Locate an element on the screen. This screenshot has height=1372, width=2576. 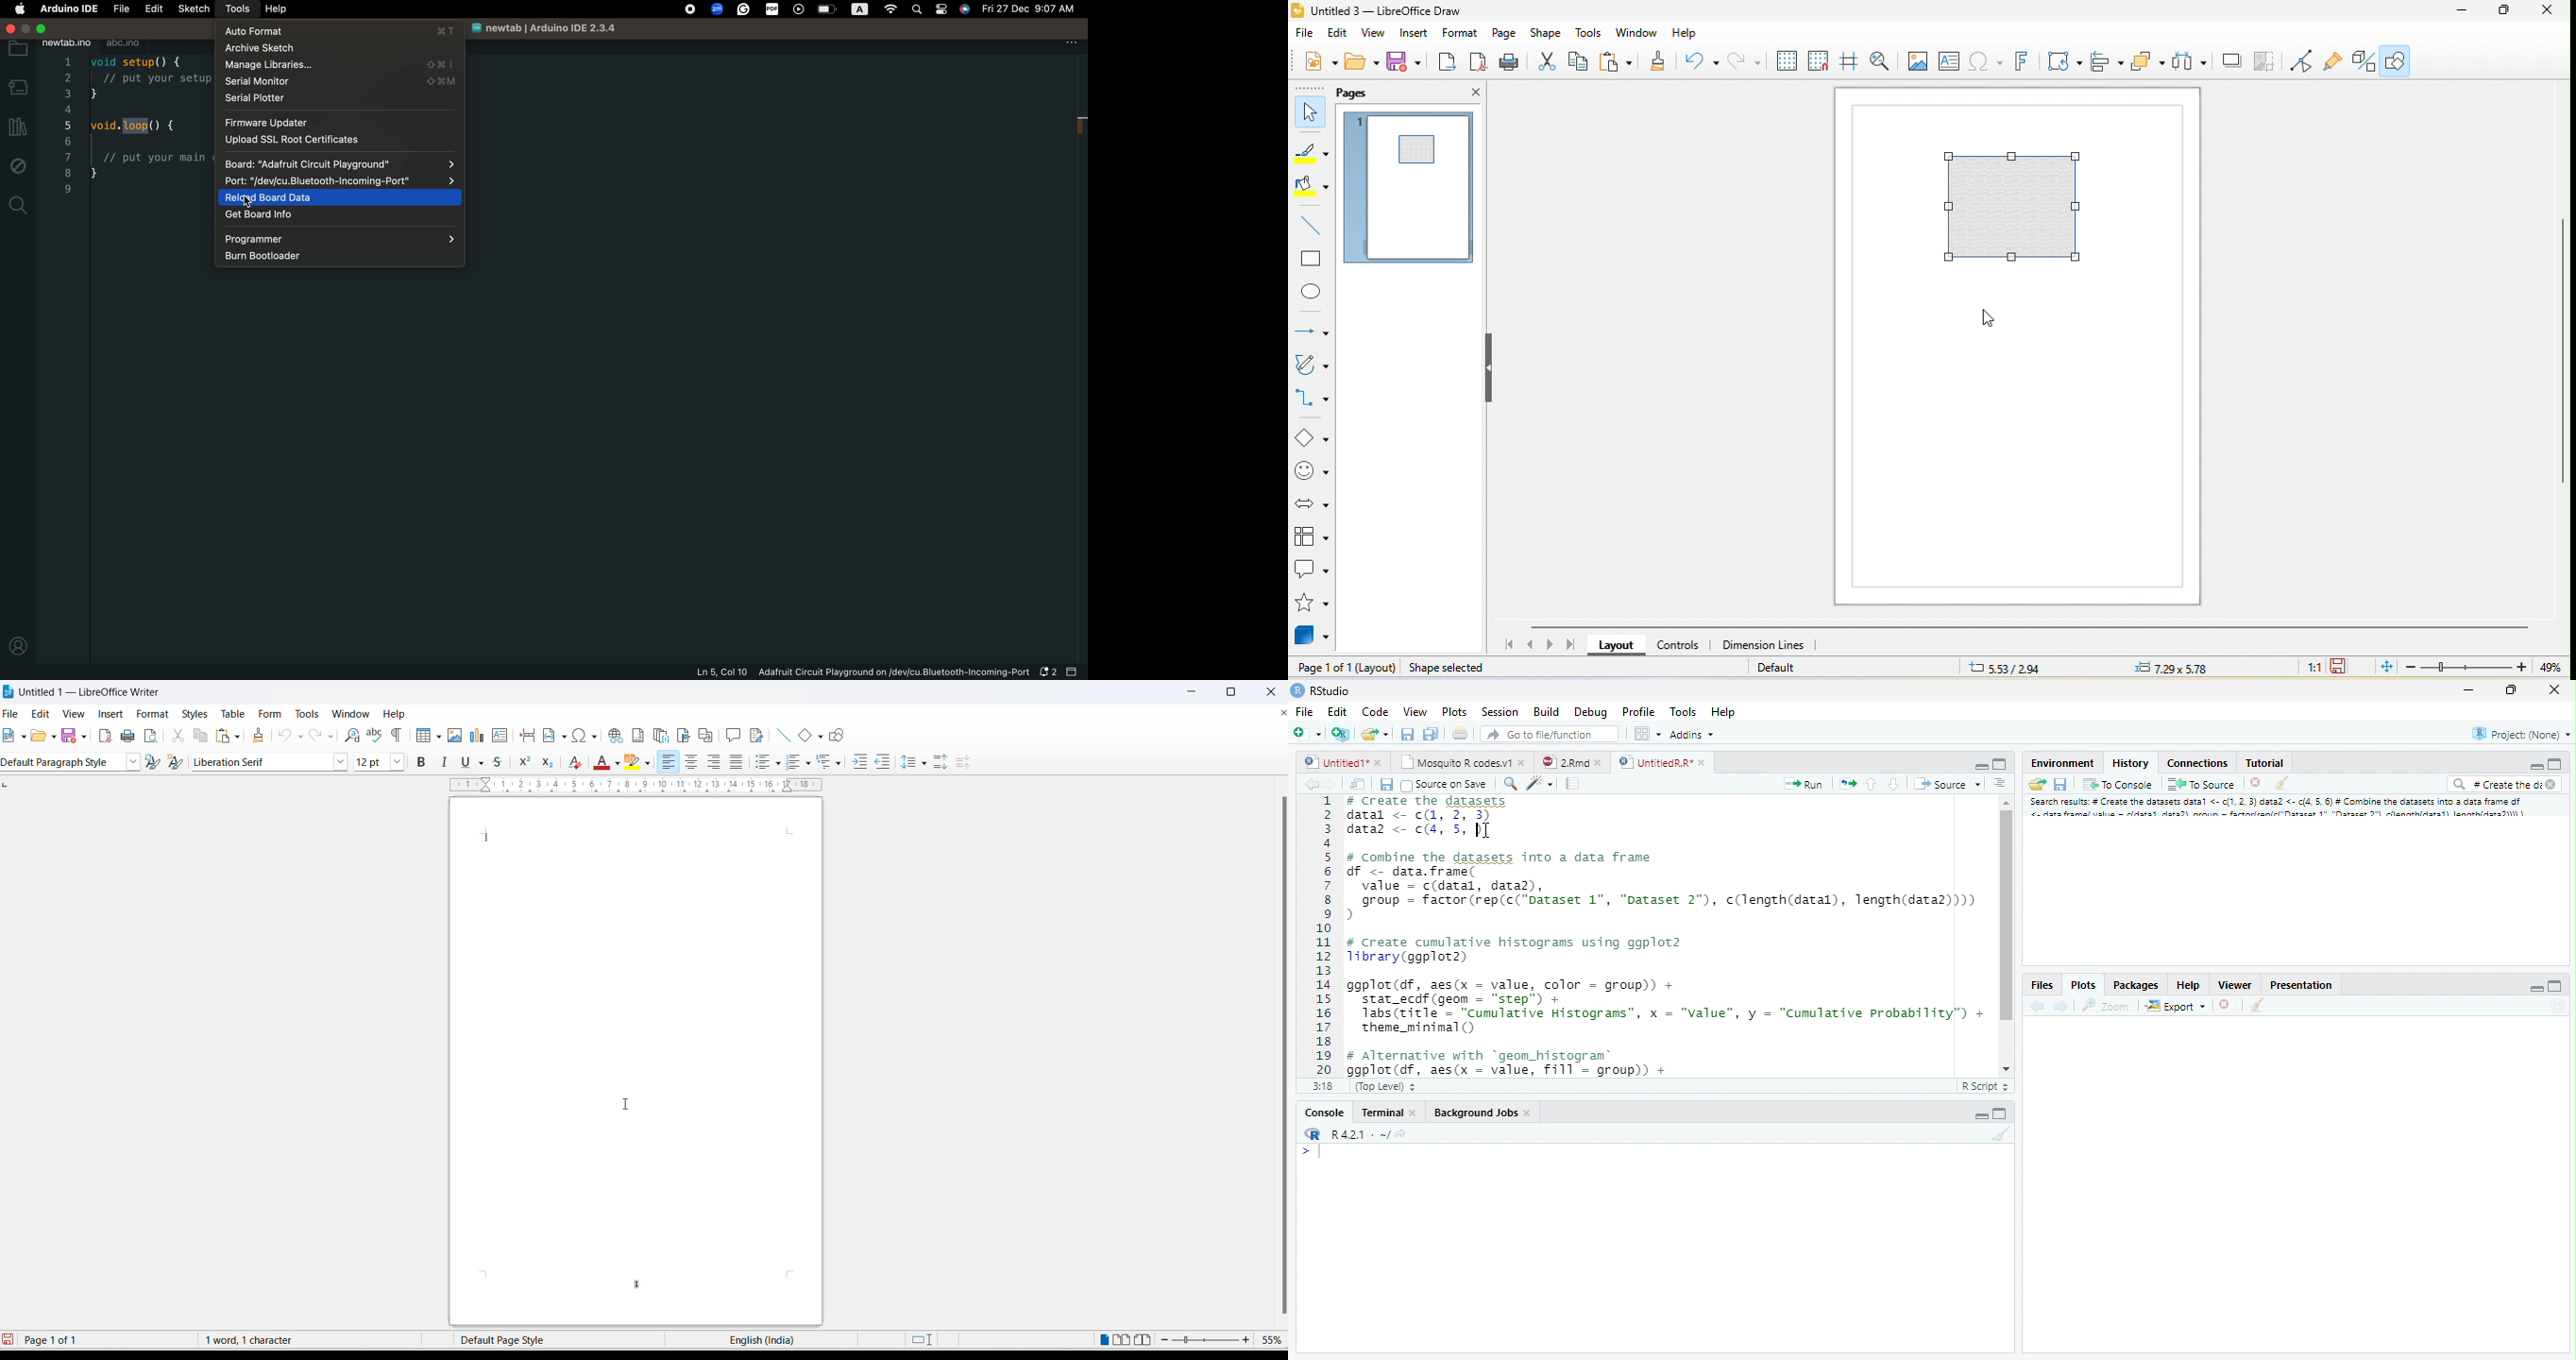
Go to the previous section is located at coordinates (1873, 787).